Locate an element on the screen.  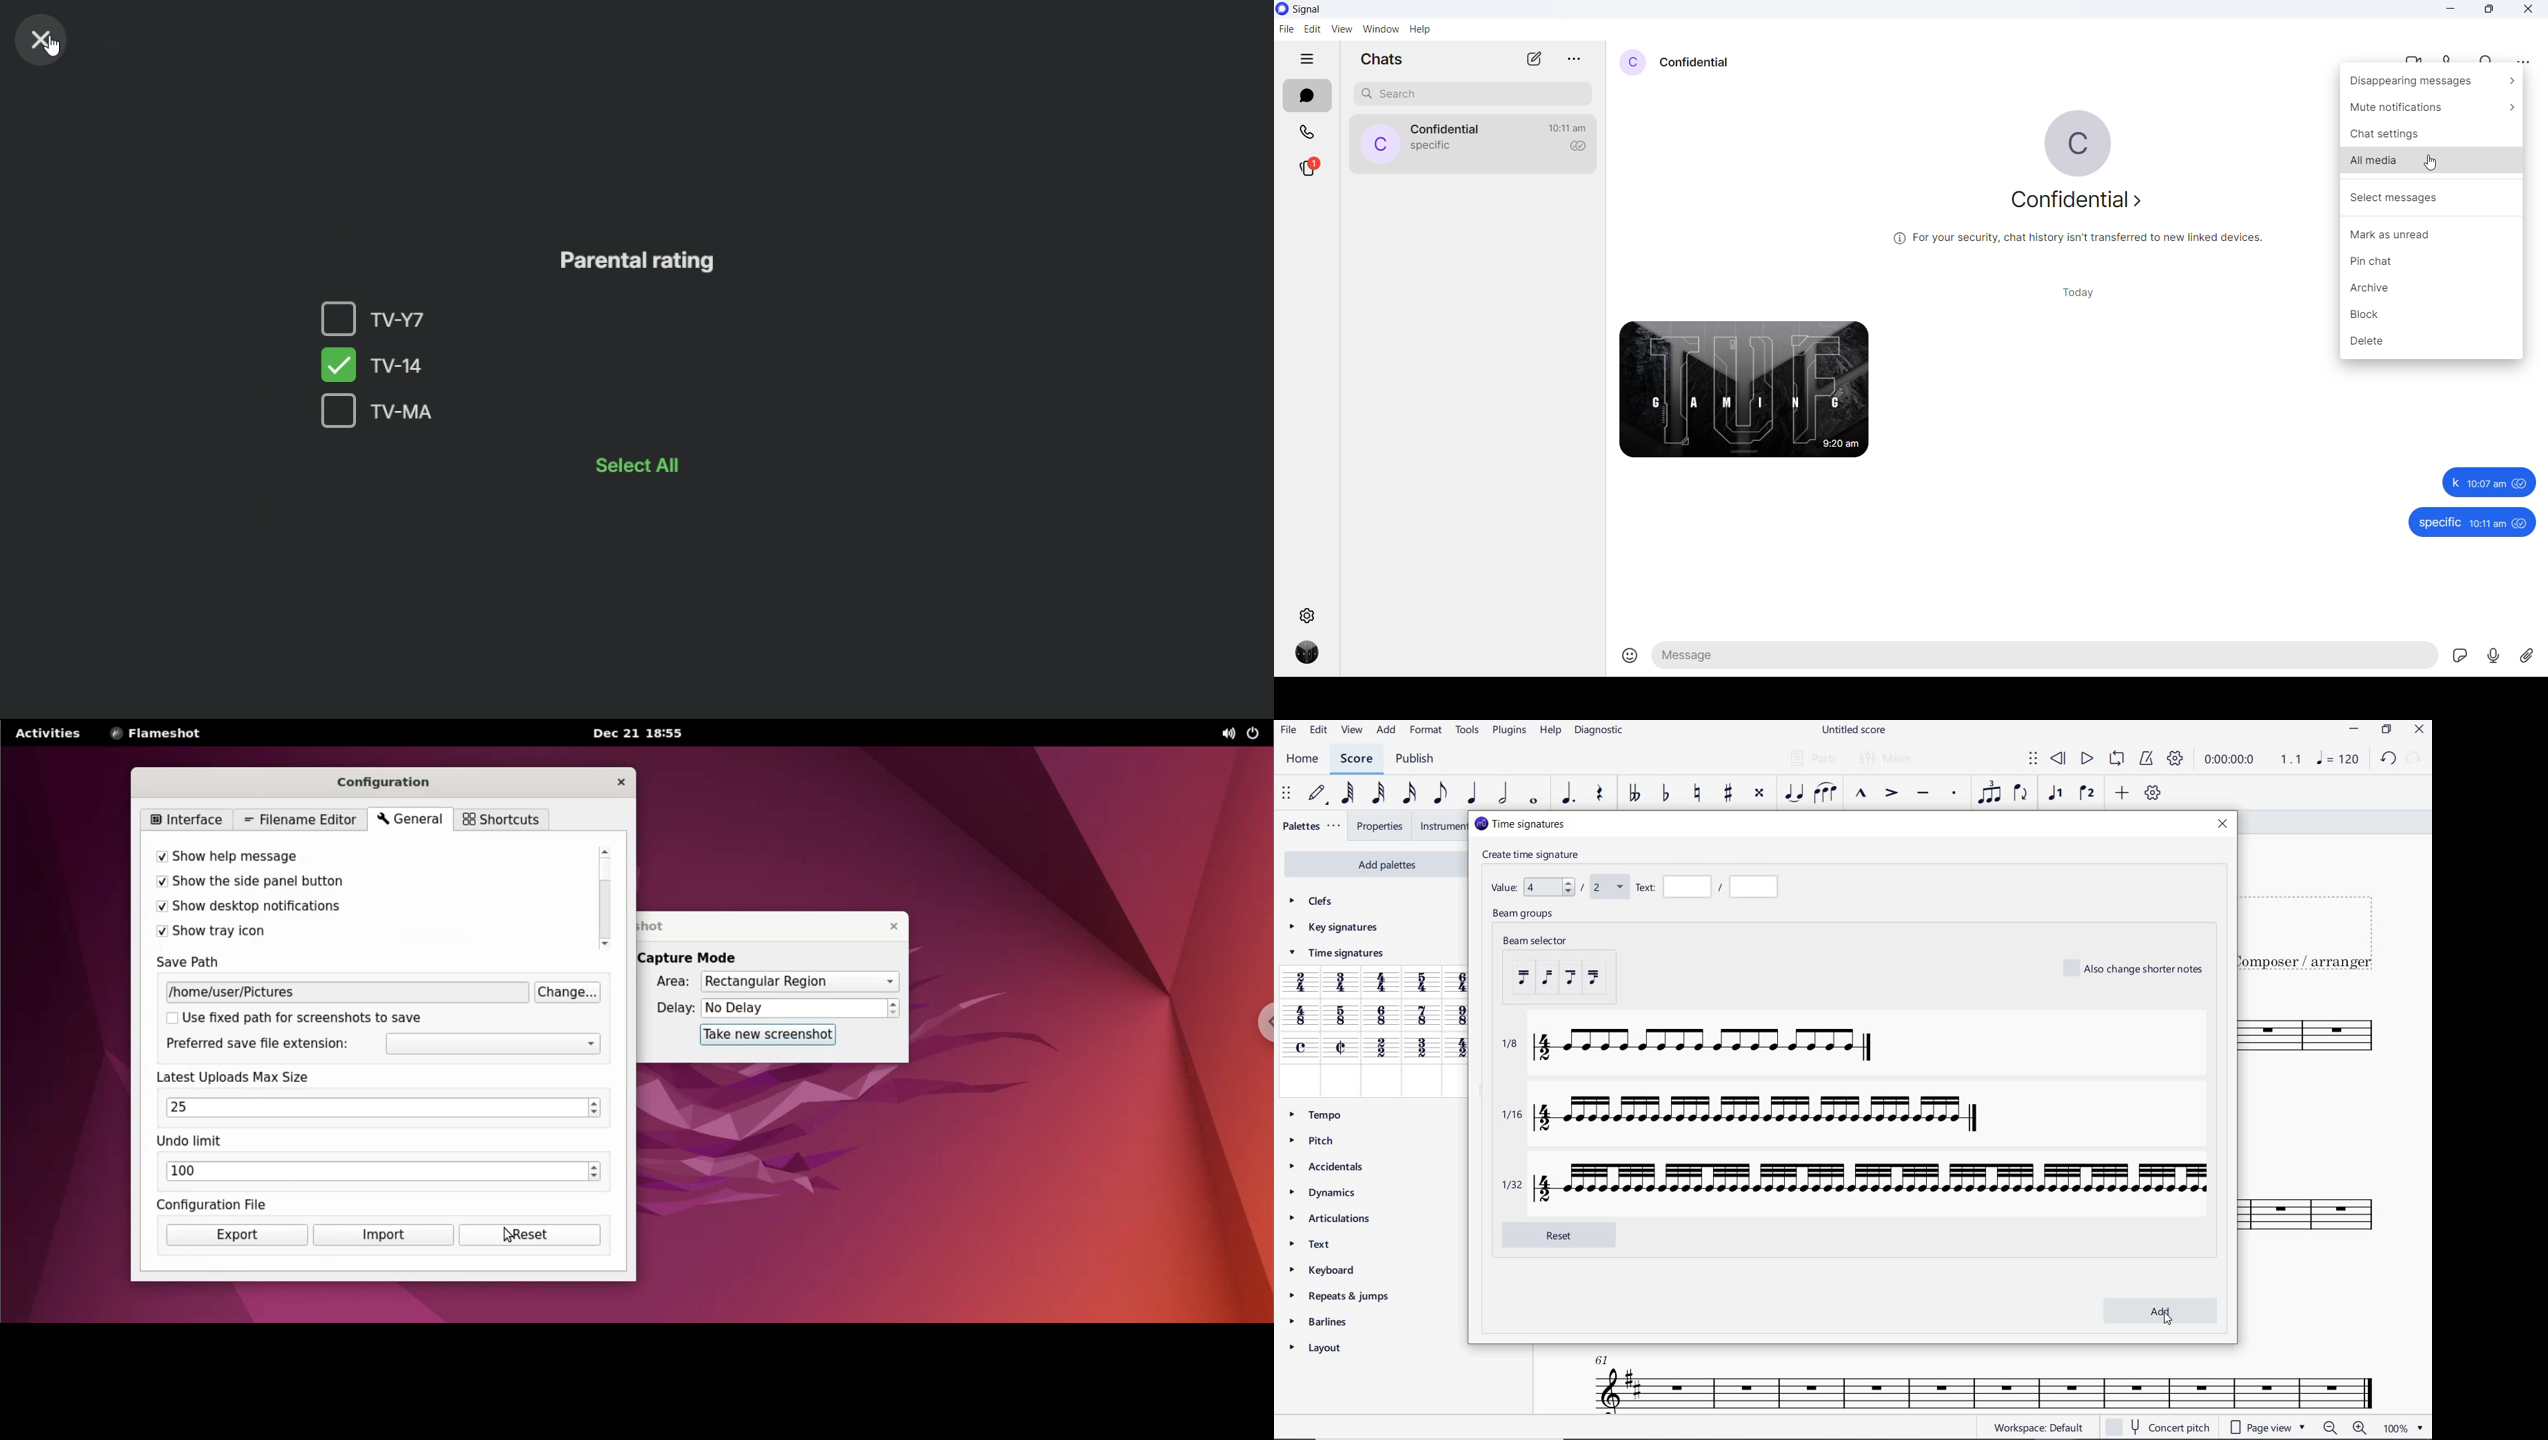
TOGGLE NATURAL is located at coordinates (1700, 794).